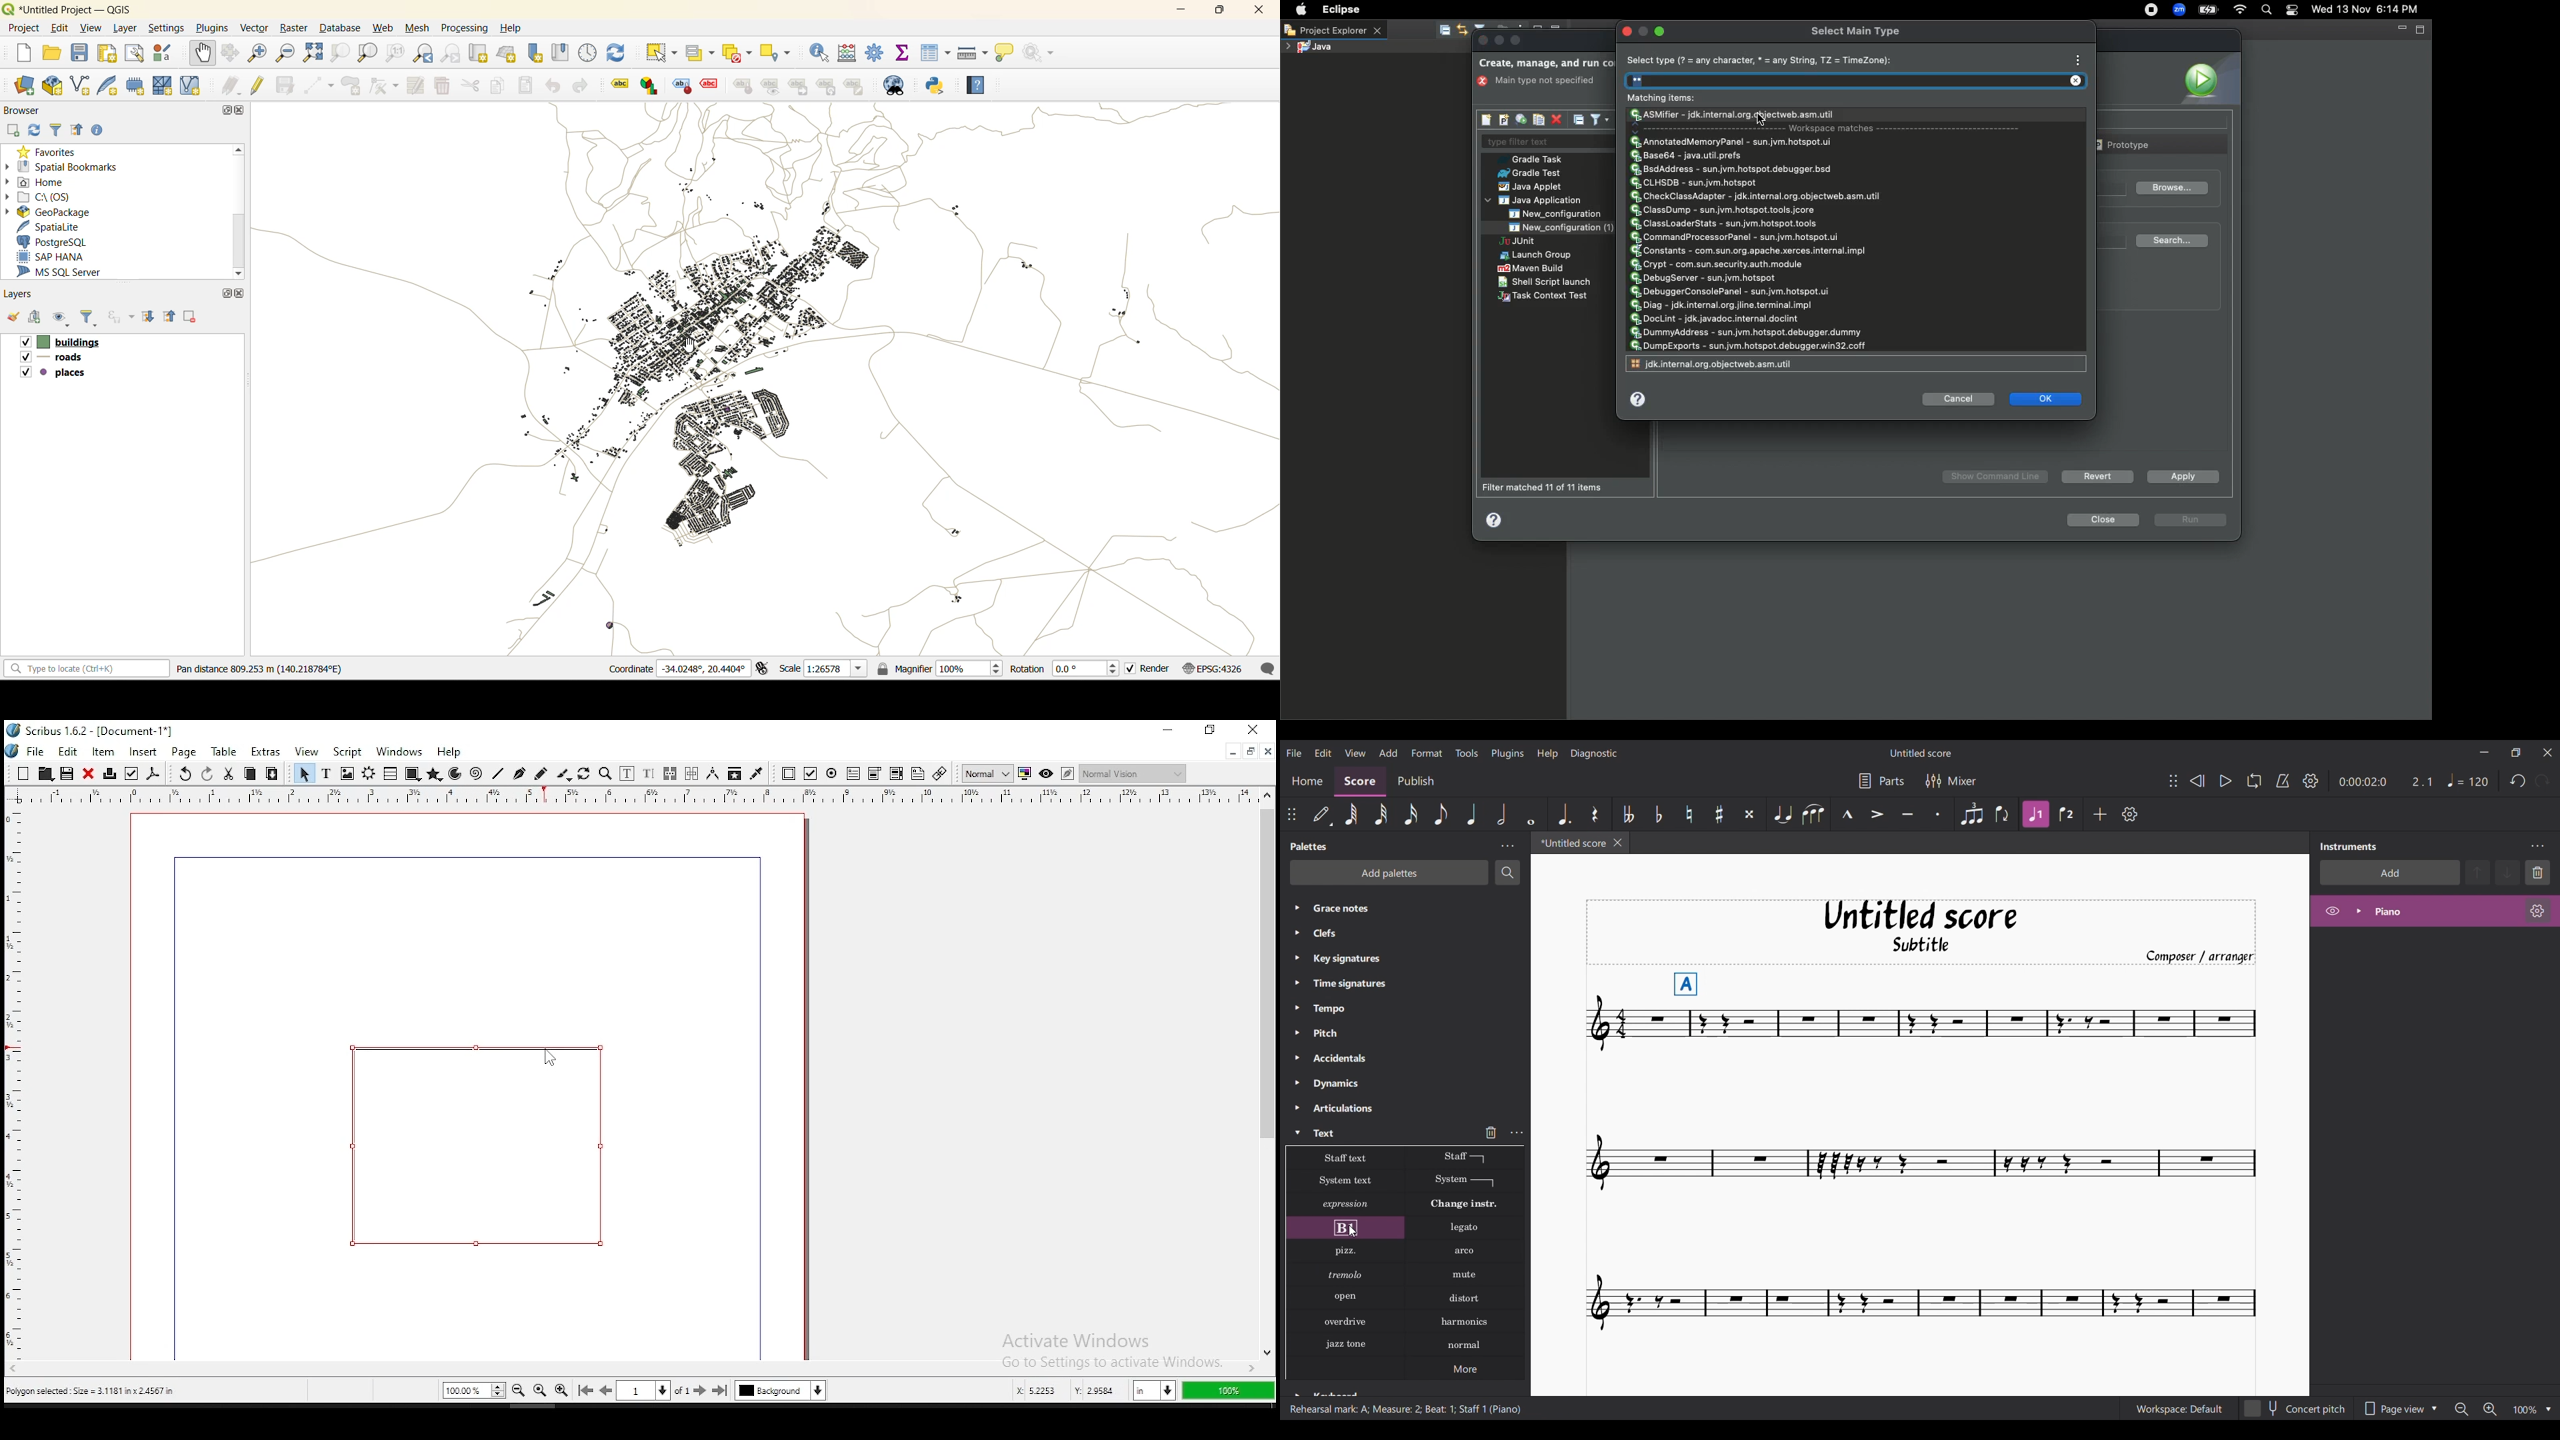 This screenshot has width=2576, height=1456. Describe the element at coordinates (876, 775) in the screenshot. I see `pdf list box` at that location.